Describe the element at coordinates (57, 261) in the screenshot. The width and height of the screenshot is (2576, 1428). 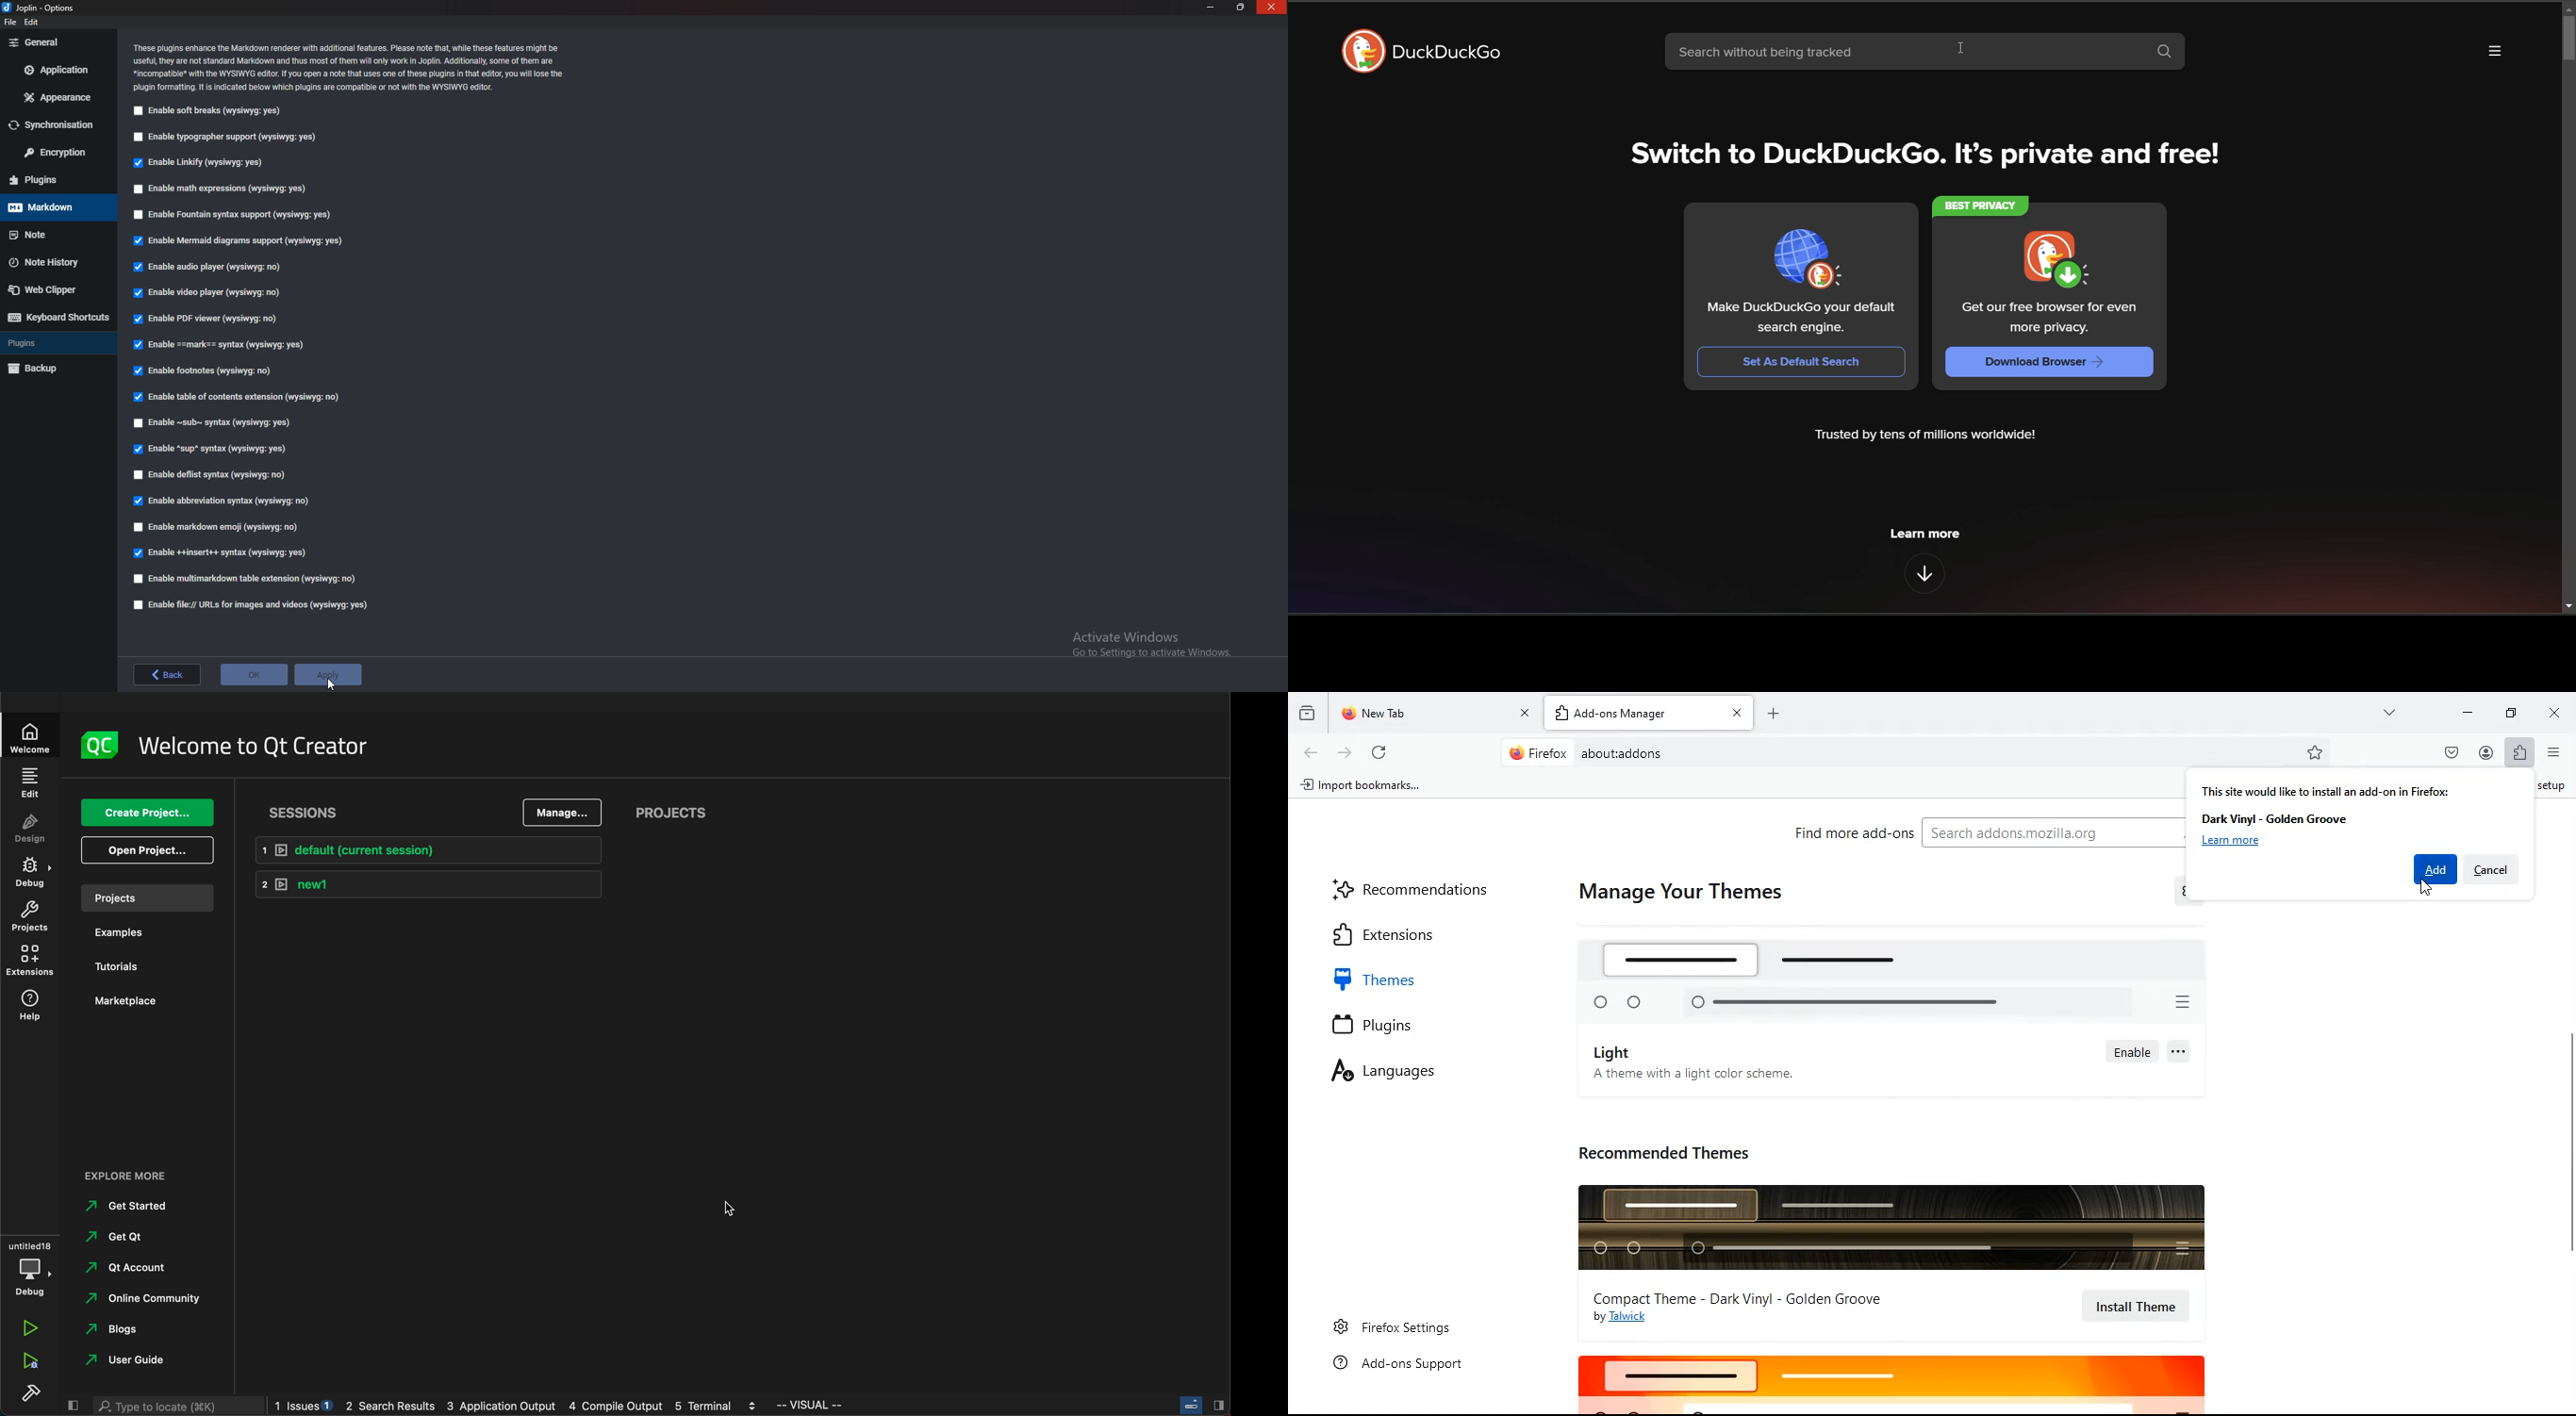
I see `note history` at that location.